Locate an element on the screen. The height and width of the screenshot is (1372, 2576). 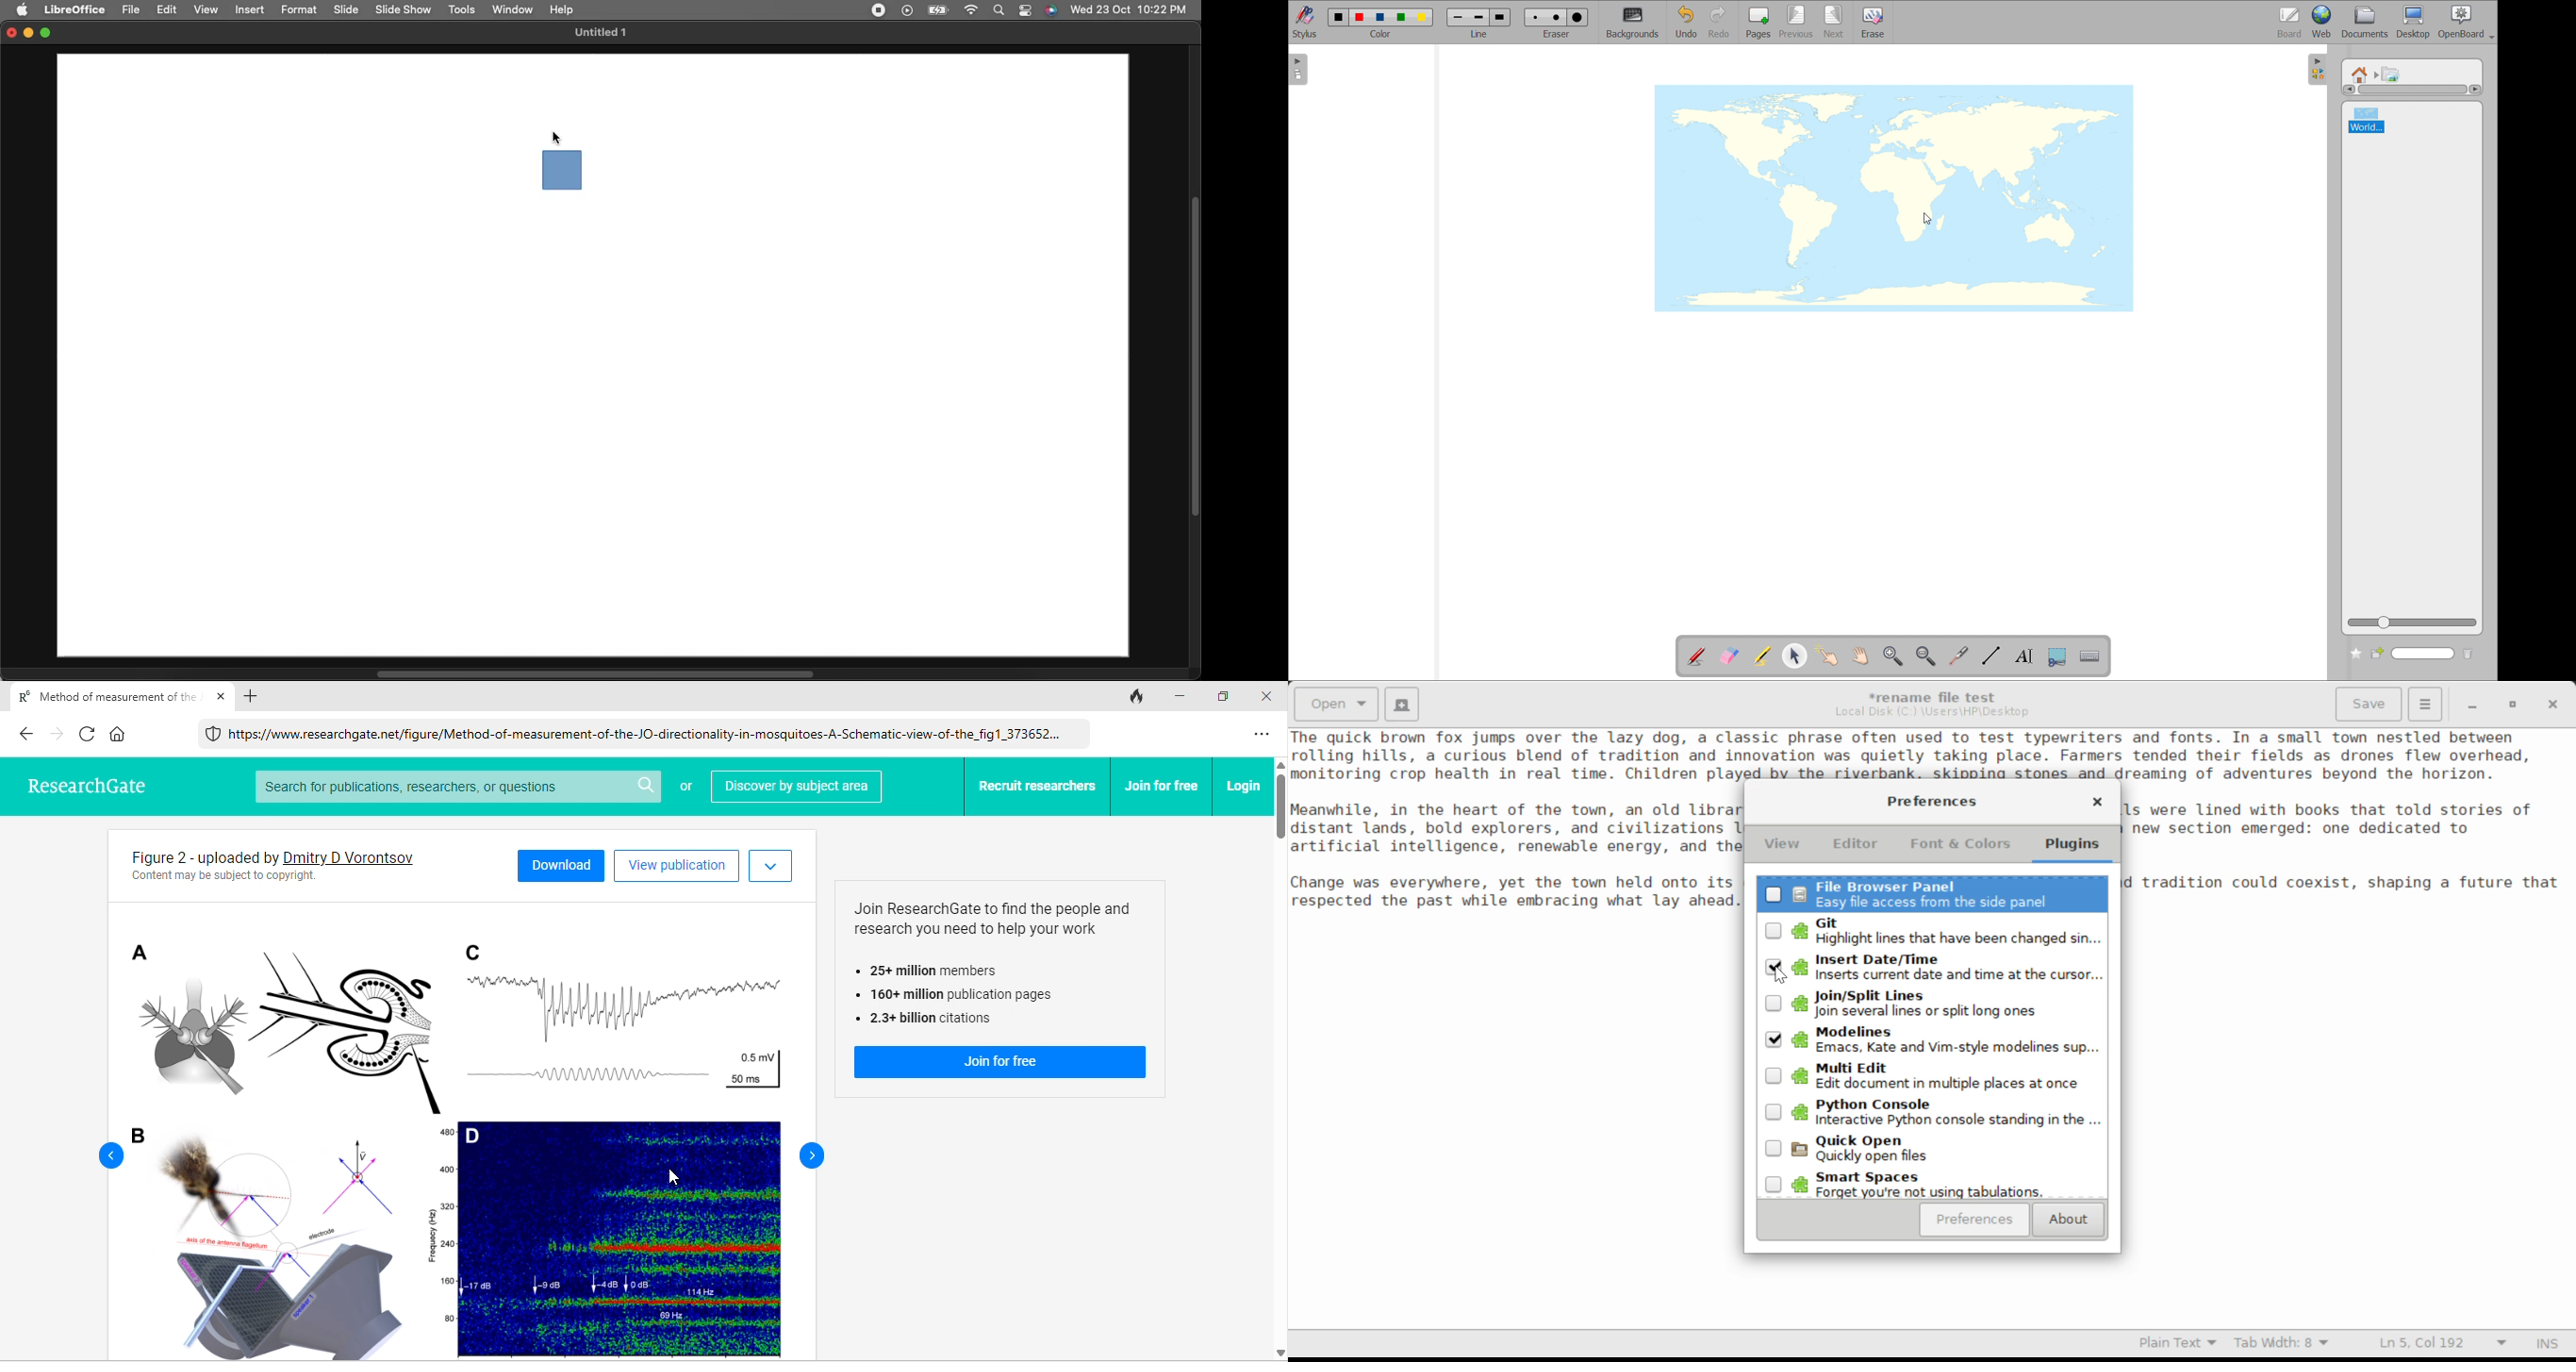
Slide is located at coordinates (348, 10).